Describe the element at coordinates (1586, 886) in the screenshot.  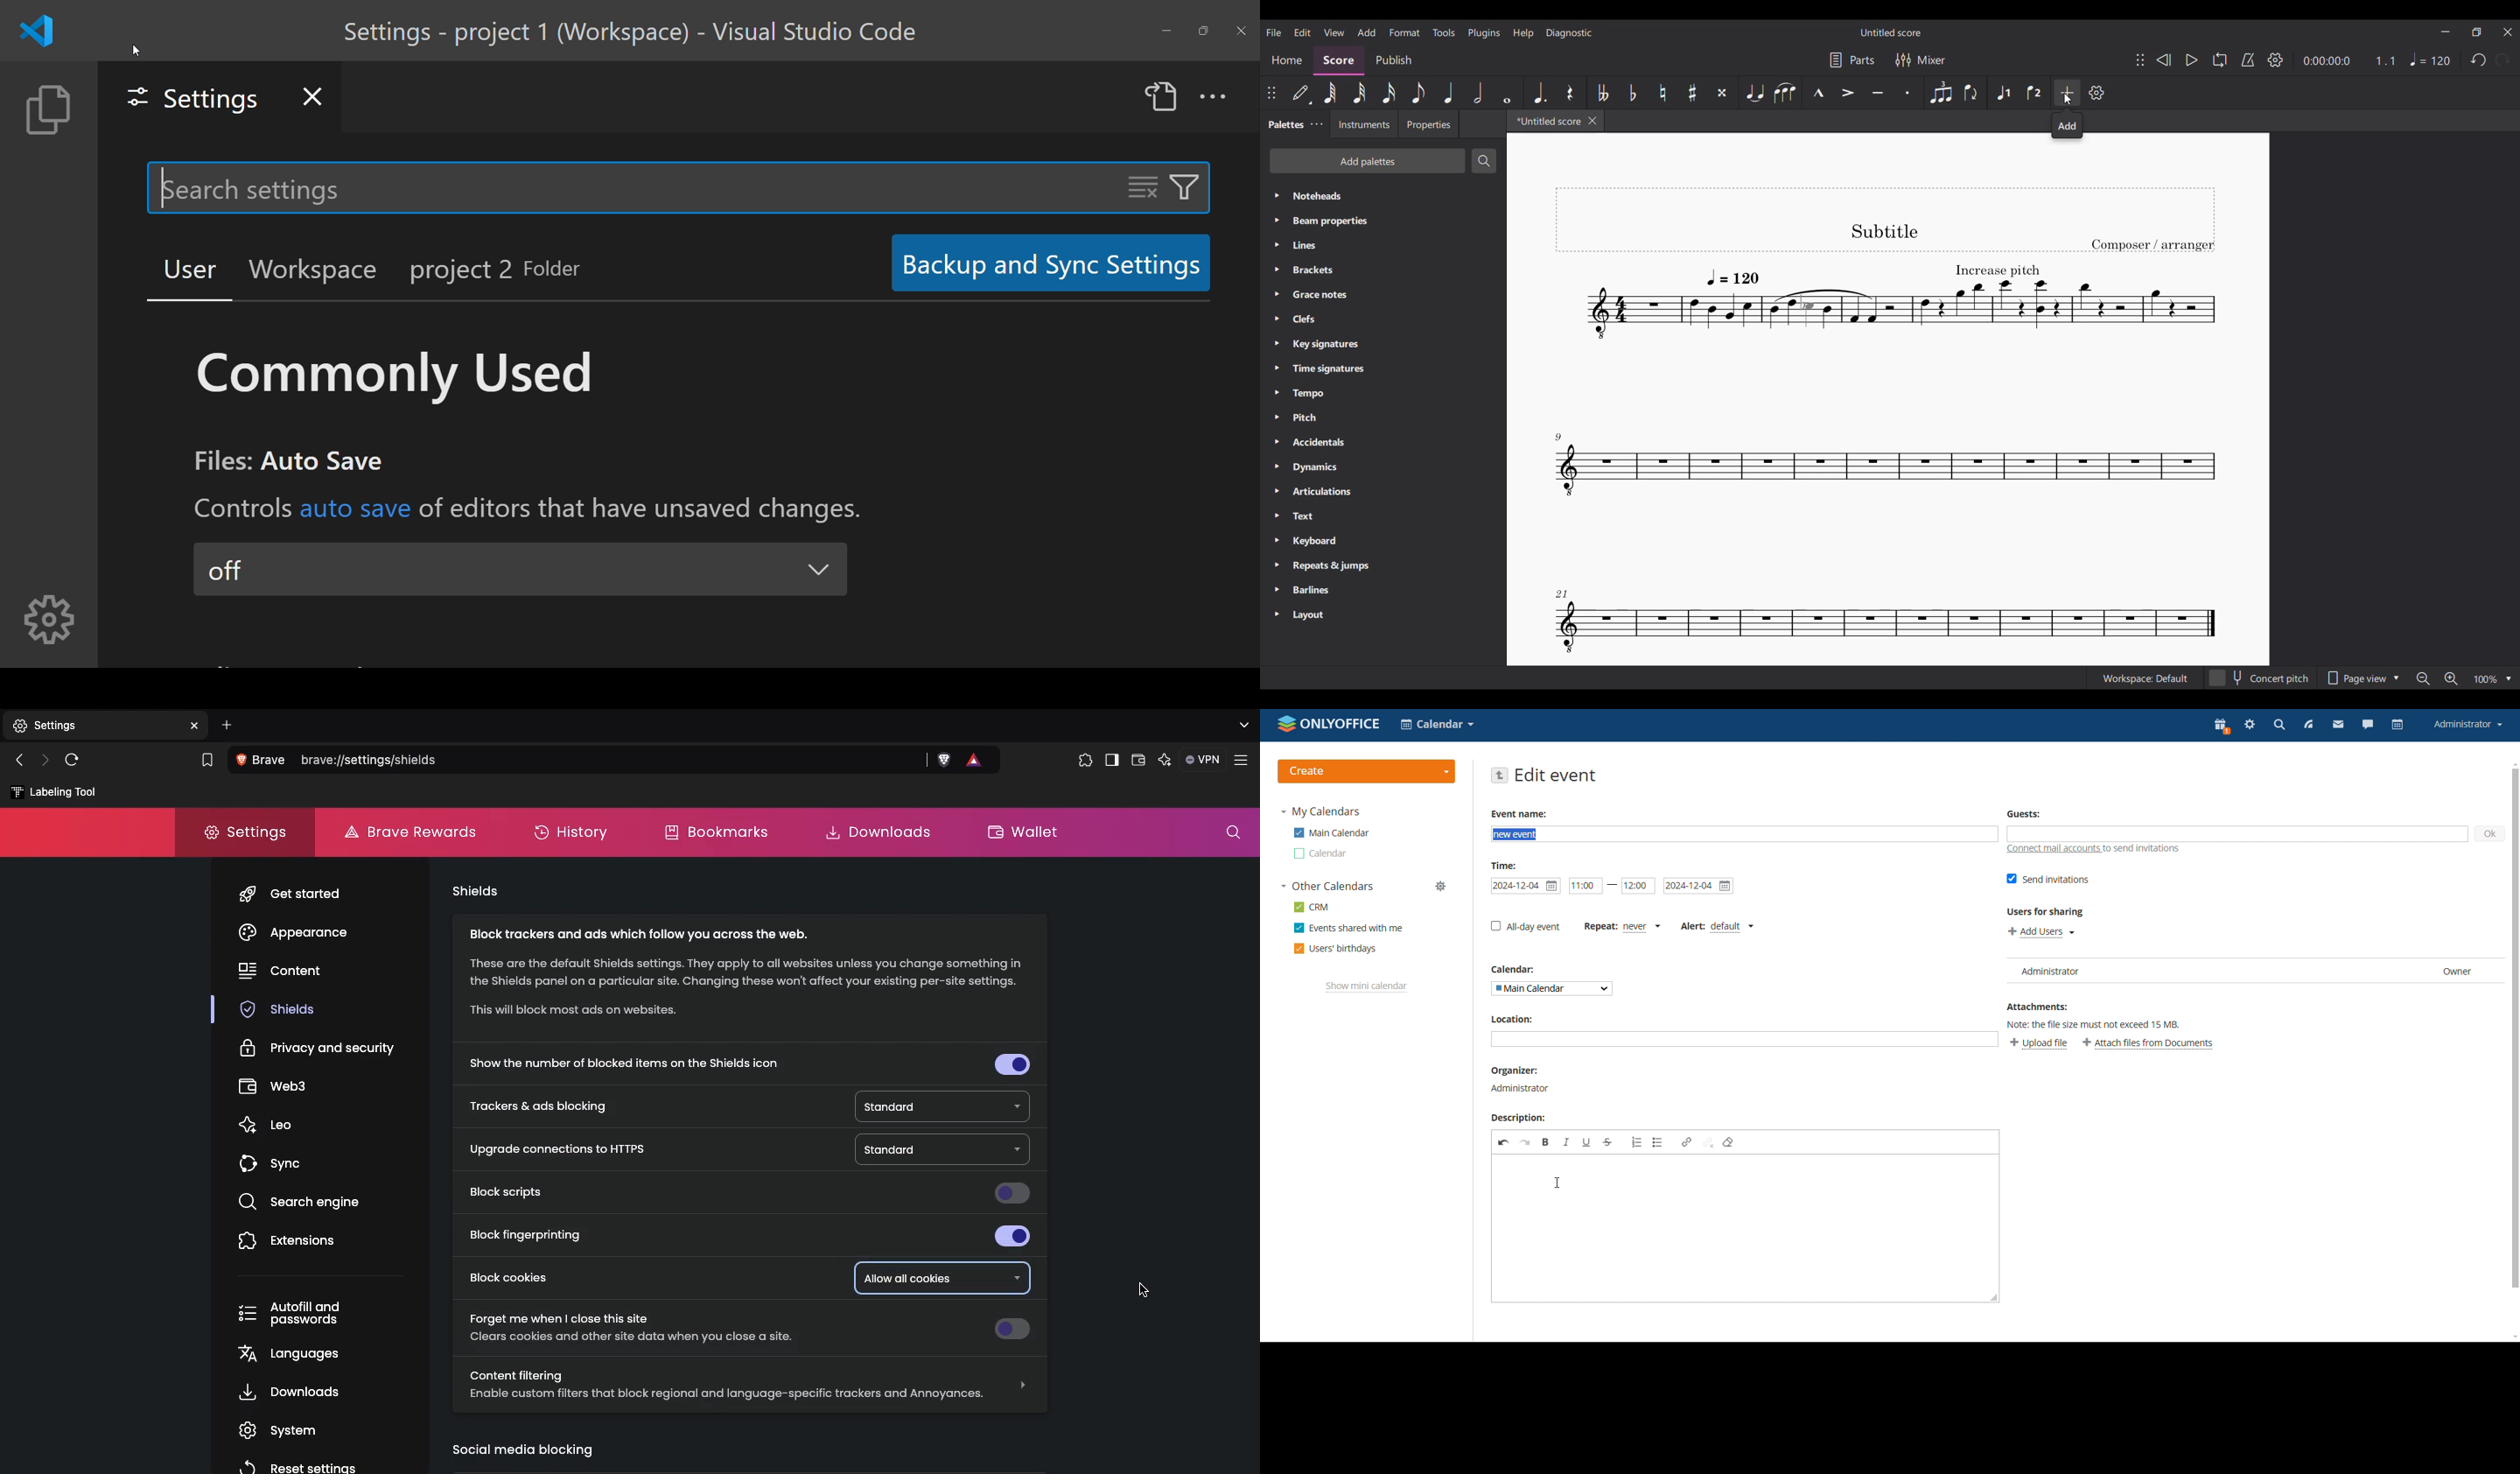
I see `start date` at that location.